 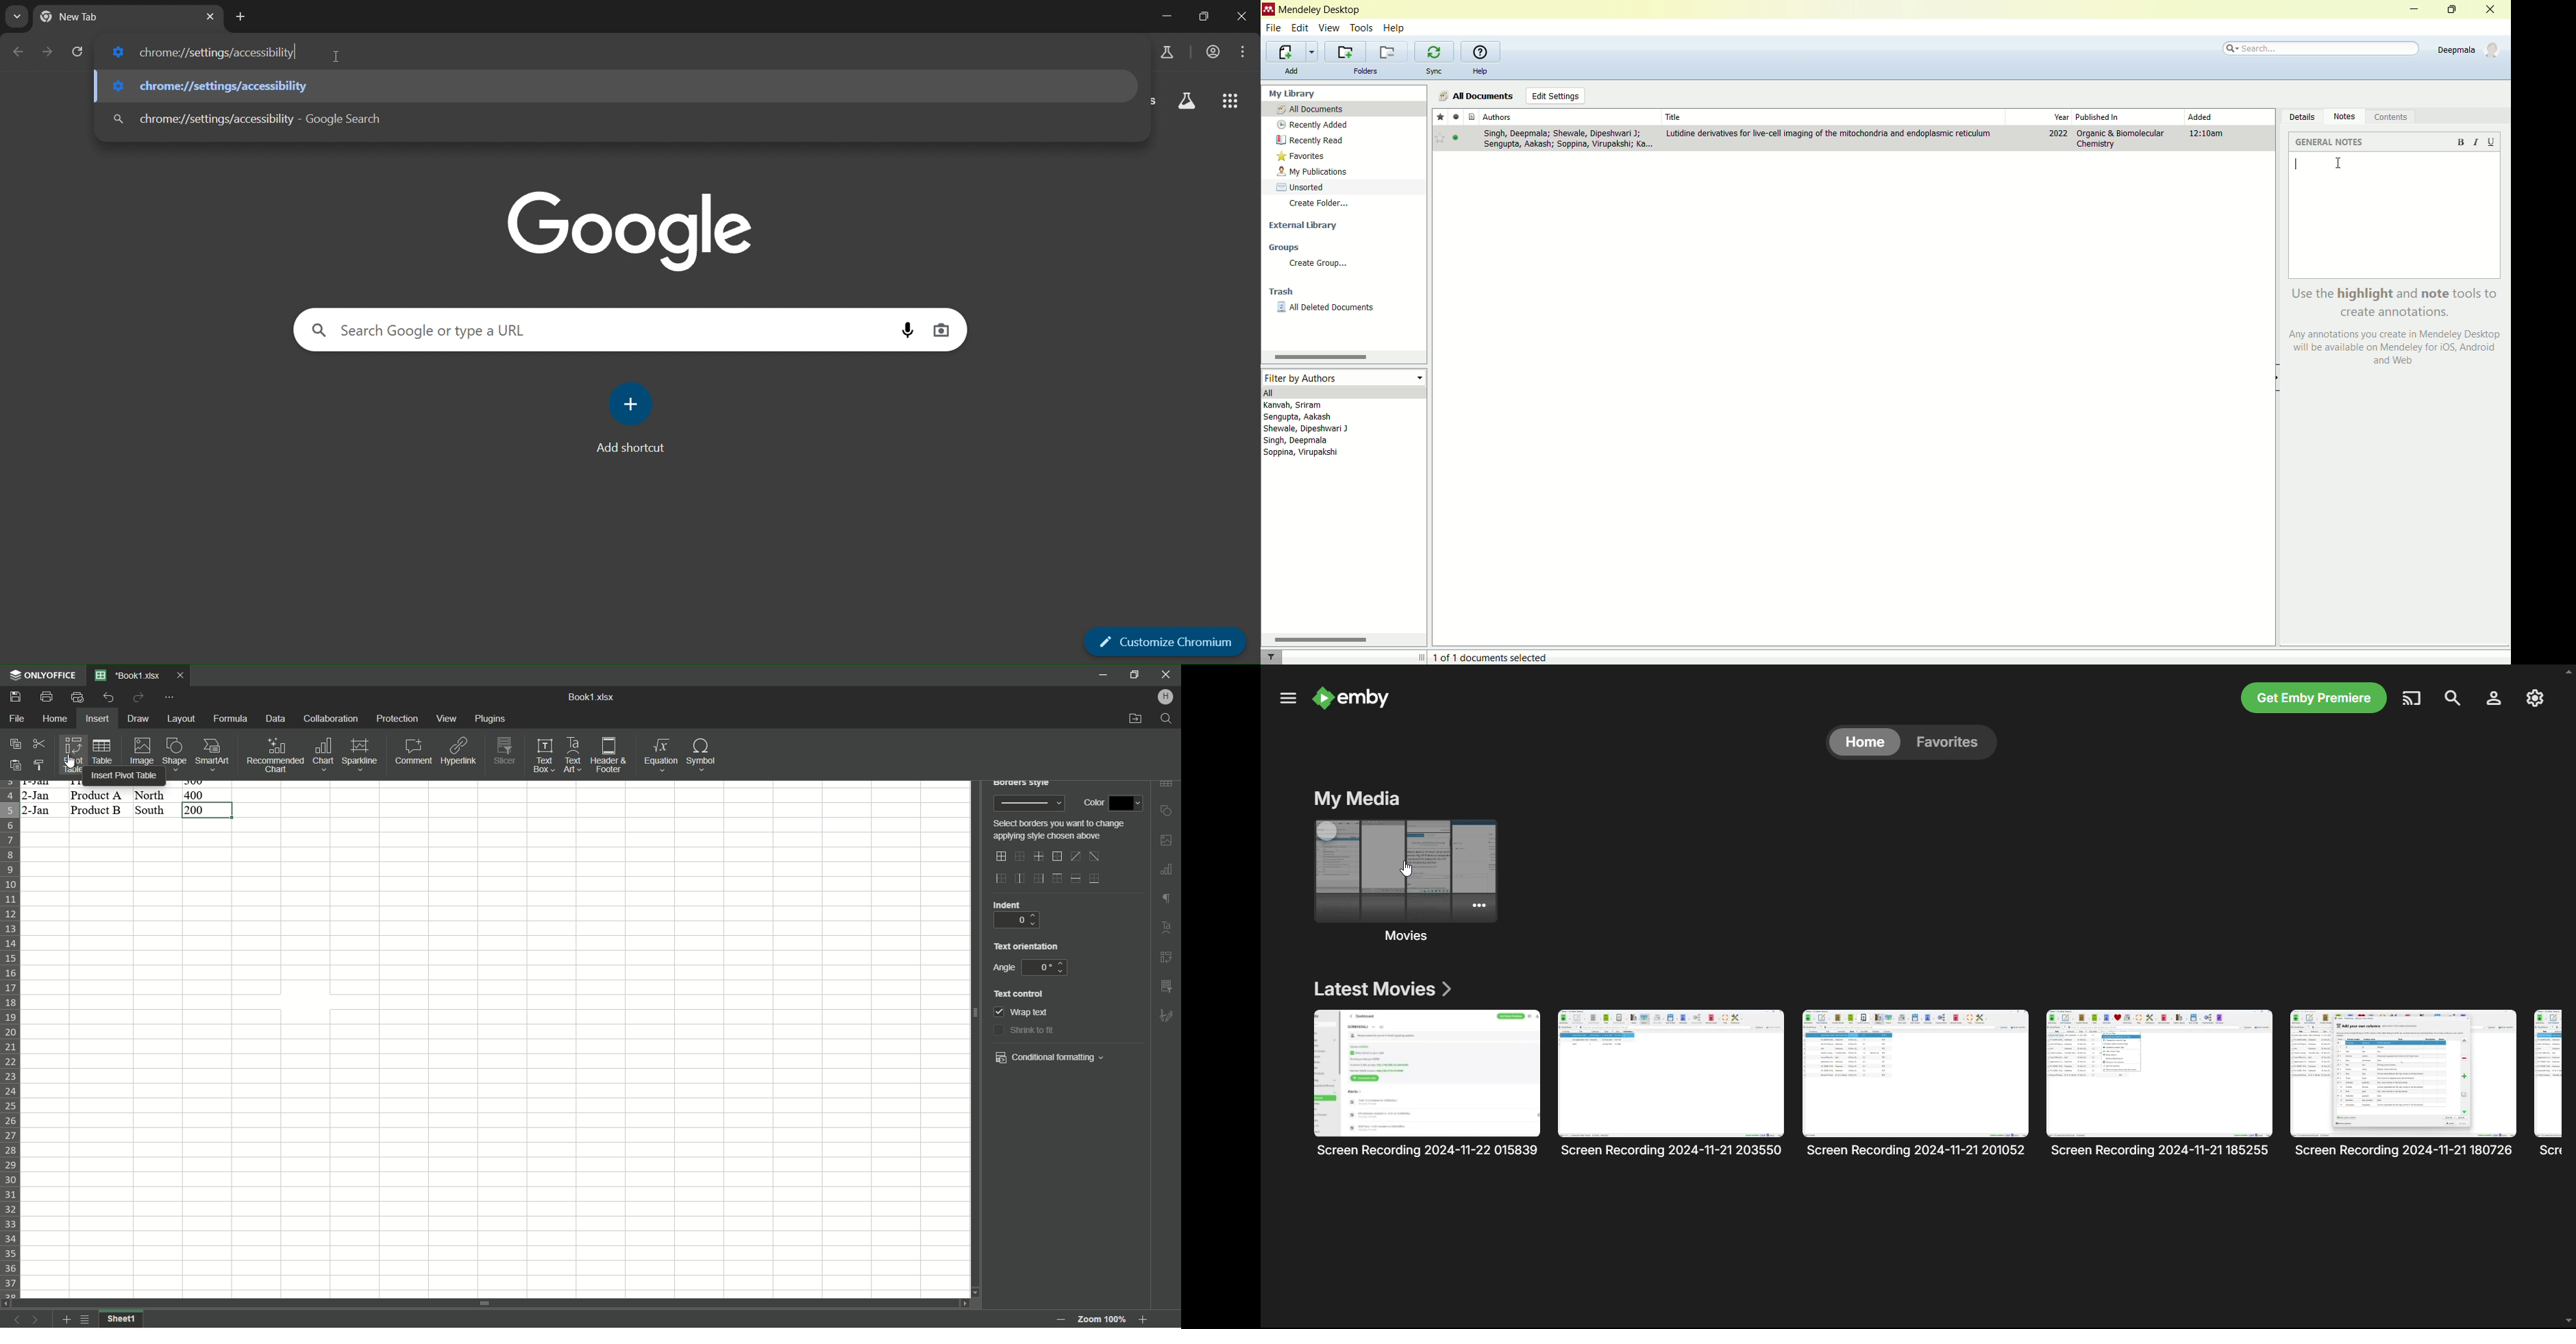 I want to click on read/unread status, so click(x=1456, y=118).